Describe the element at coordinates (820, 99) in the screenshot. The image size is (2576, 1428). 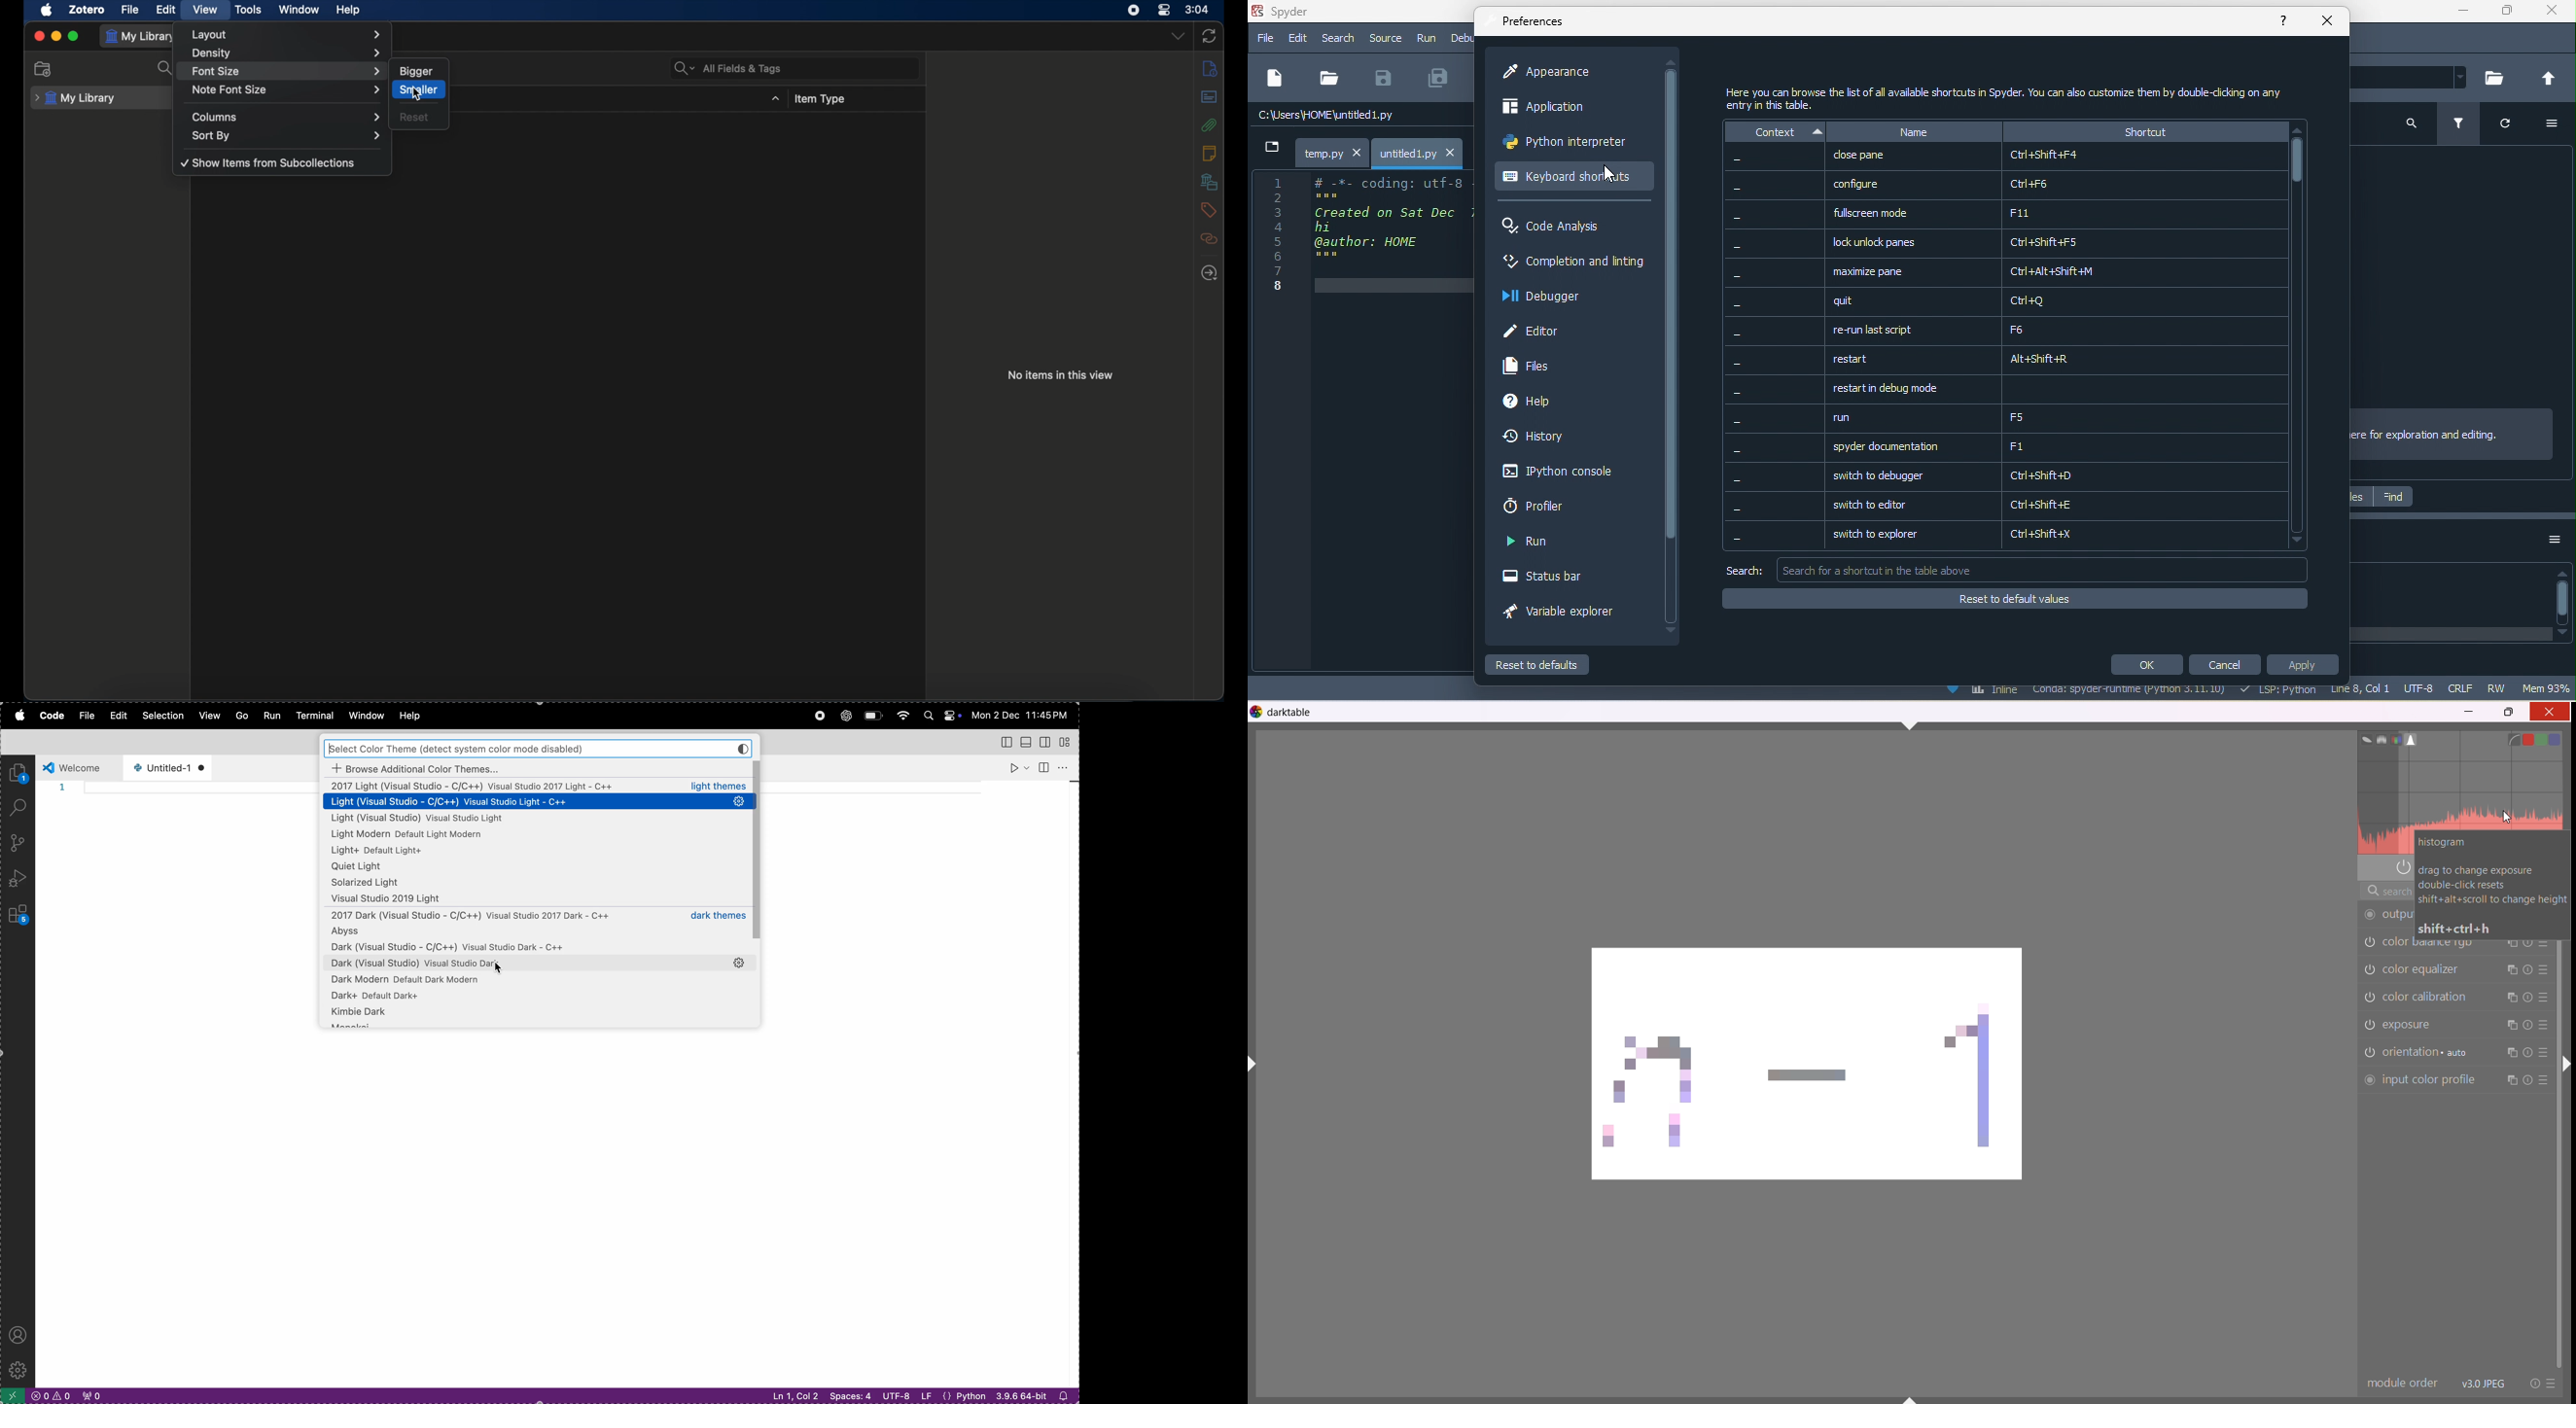
I see `items type` at that location.